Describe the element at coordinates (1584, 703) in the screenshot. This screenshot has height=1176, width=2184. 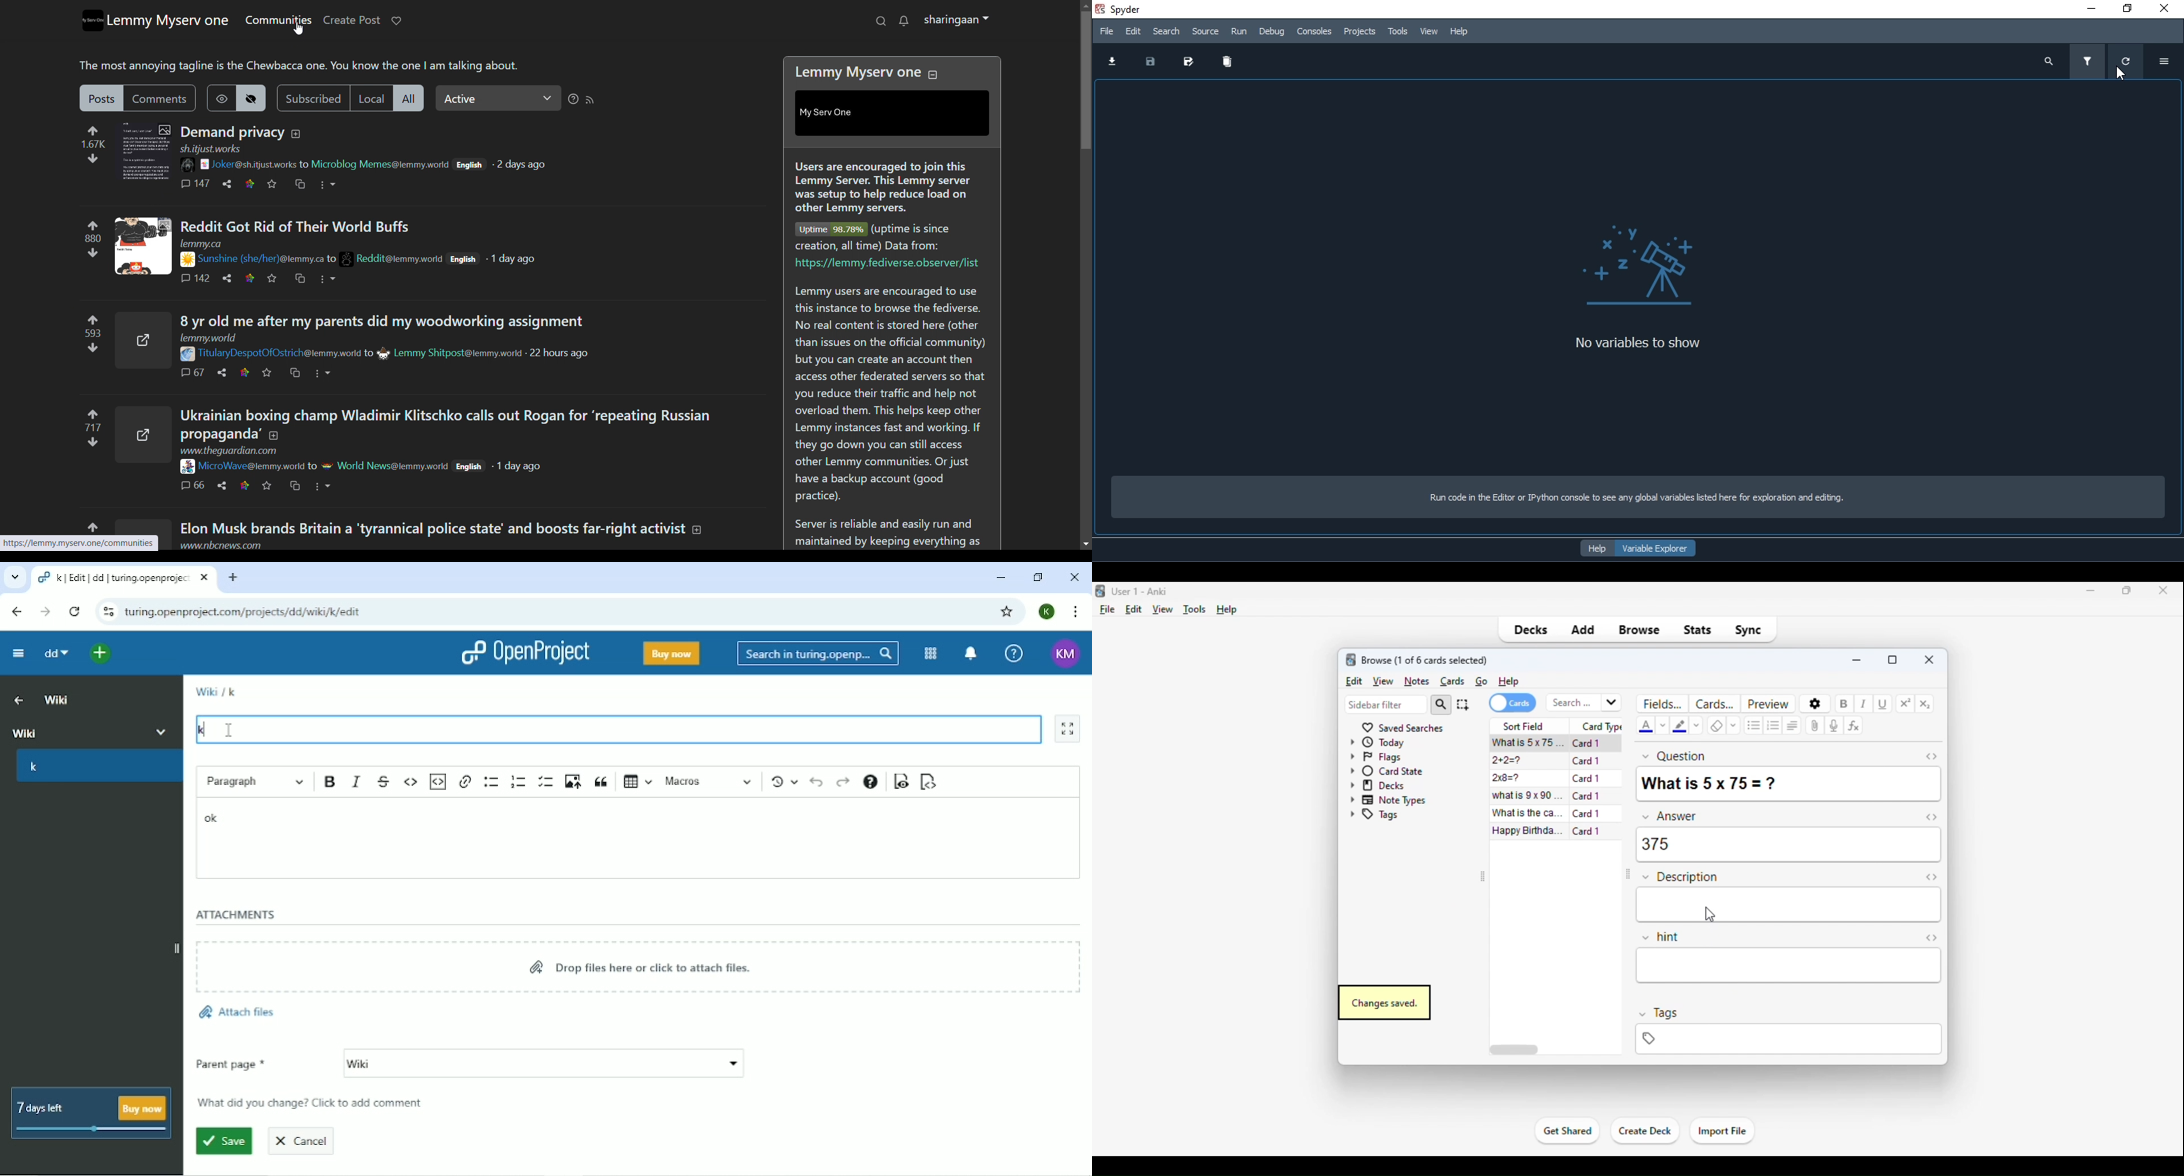
I see `search bar` at that location.